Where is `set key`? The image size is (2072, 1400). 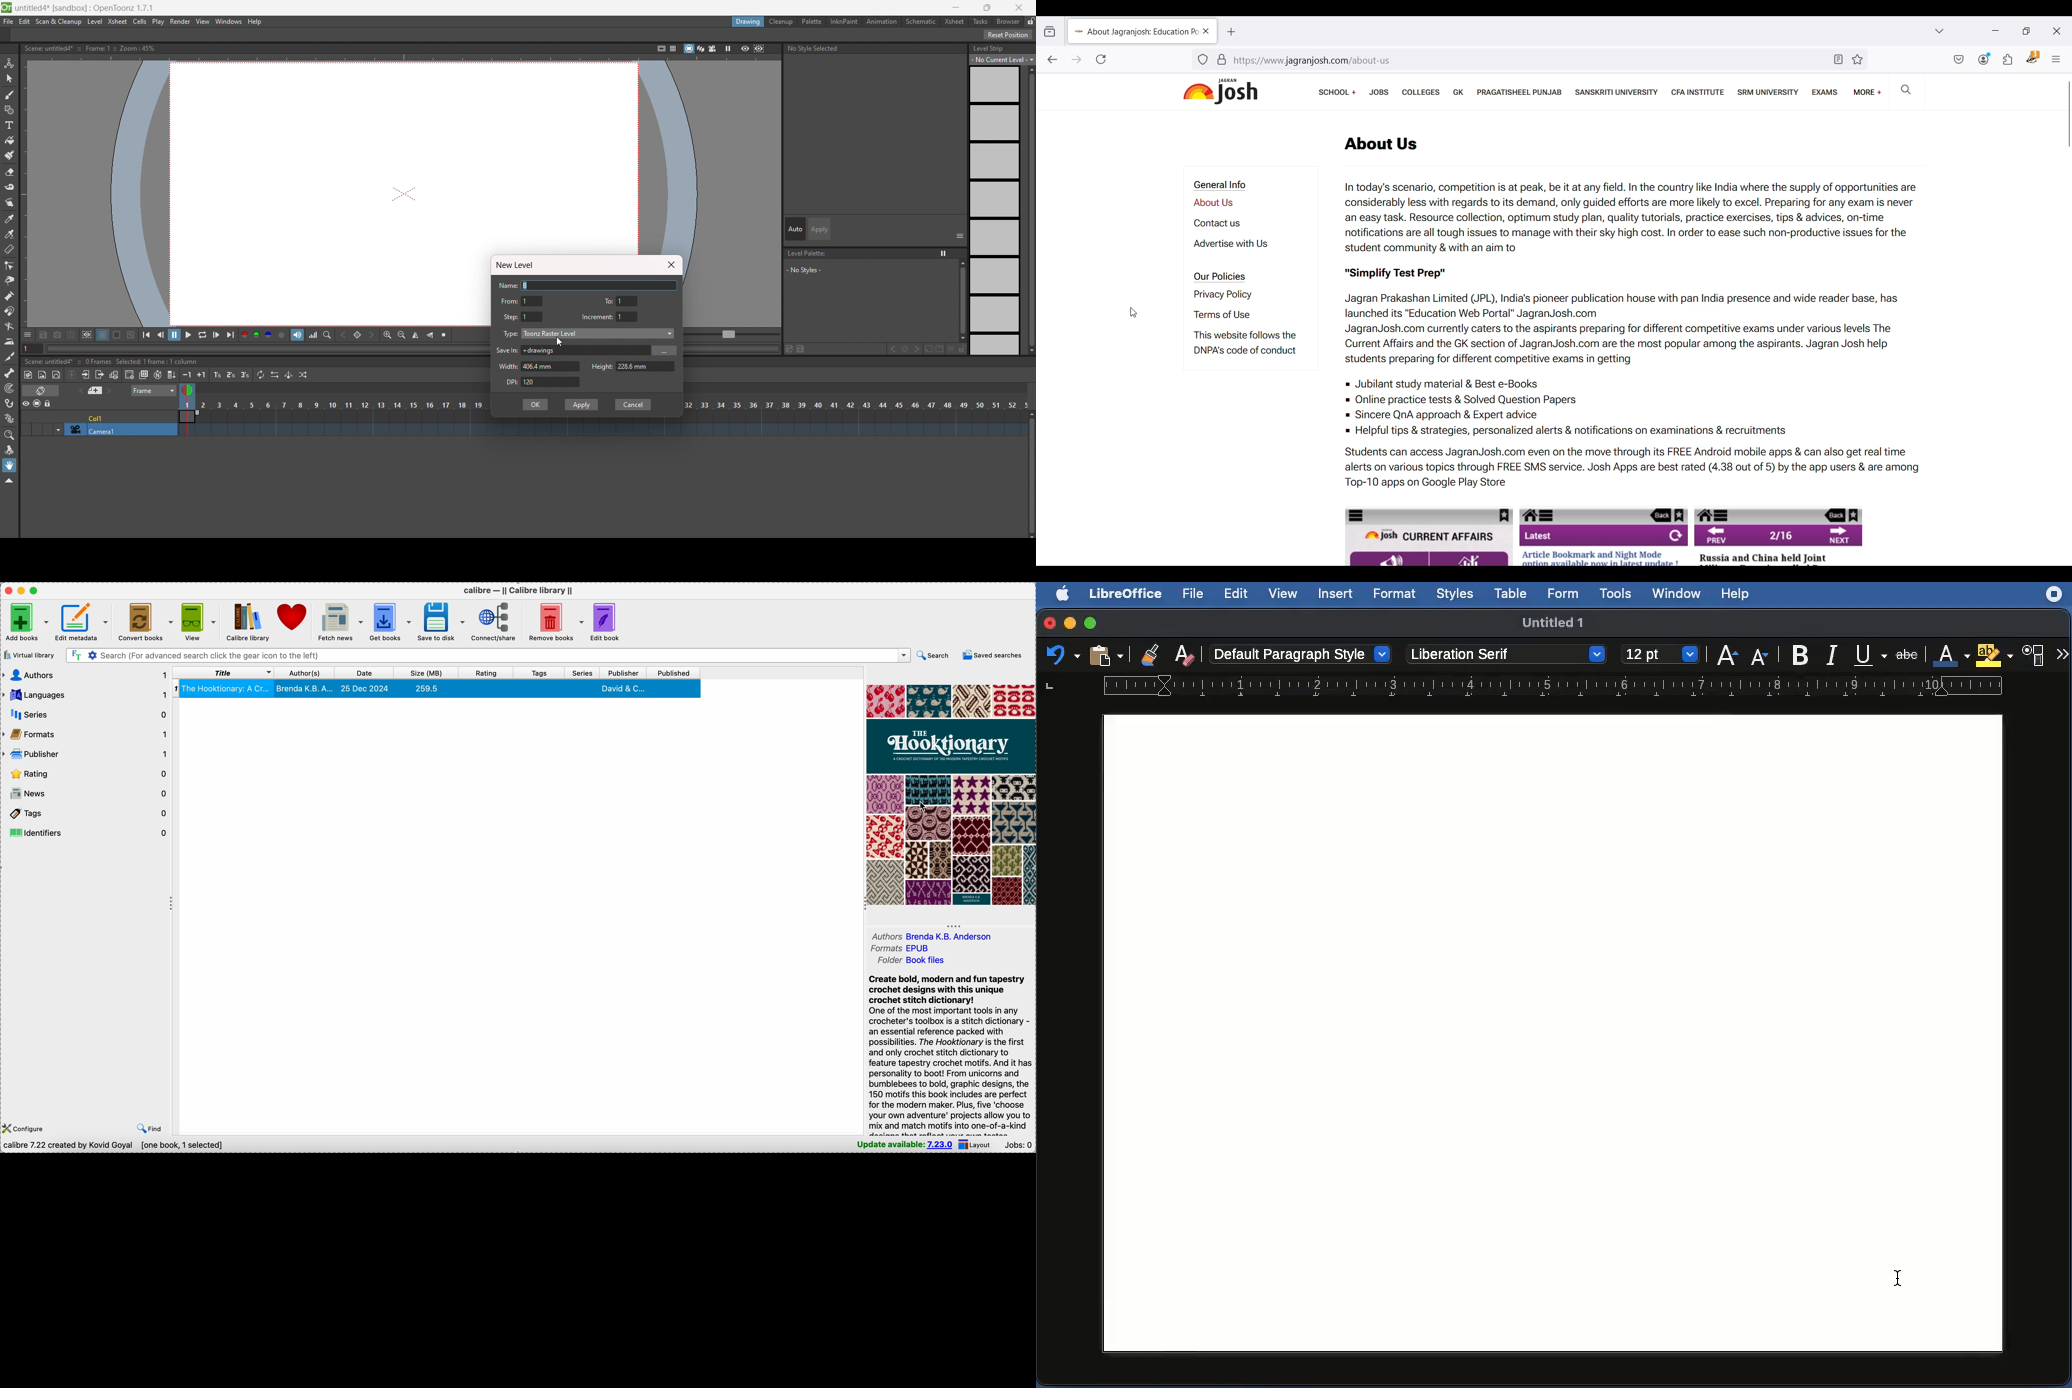 set key is located at coordinates (357, 335).